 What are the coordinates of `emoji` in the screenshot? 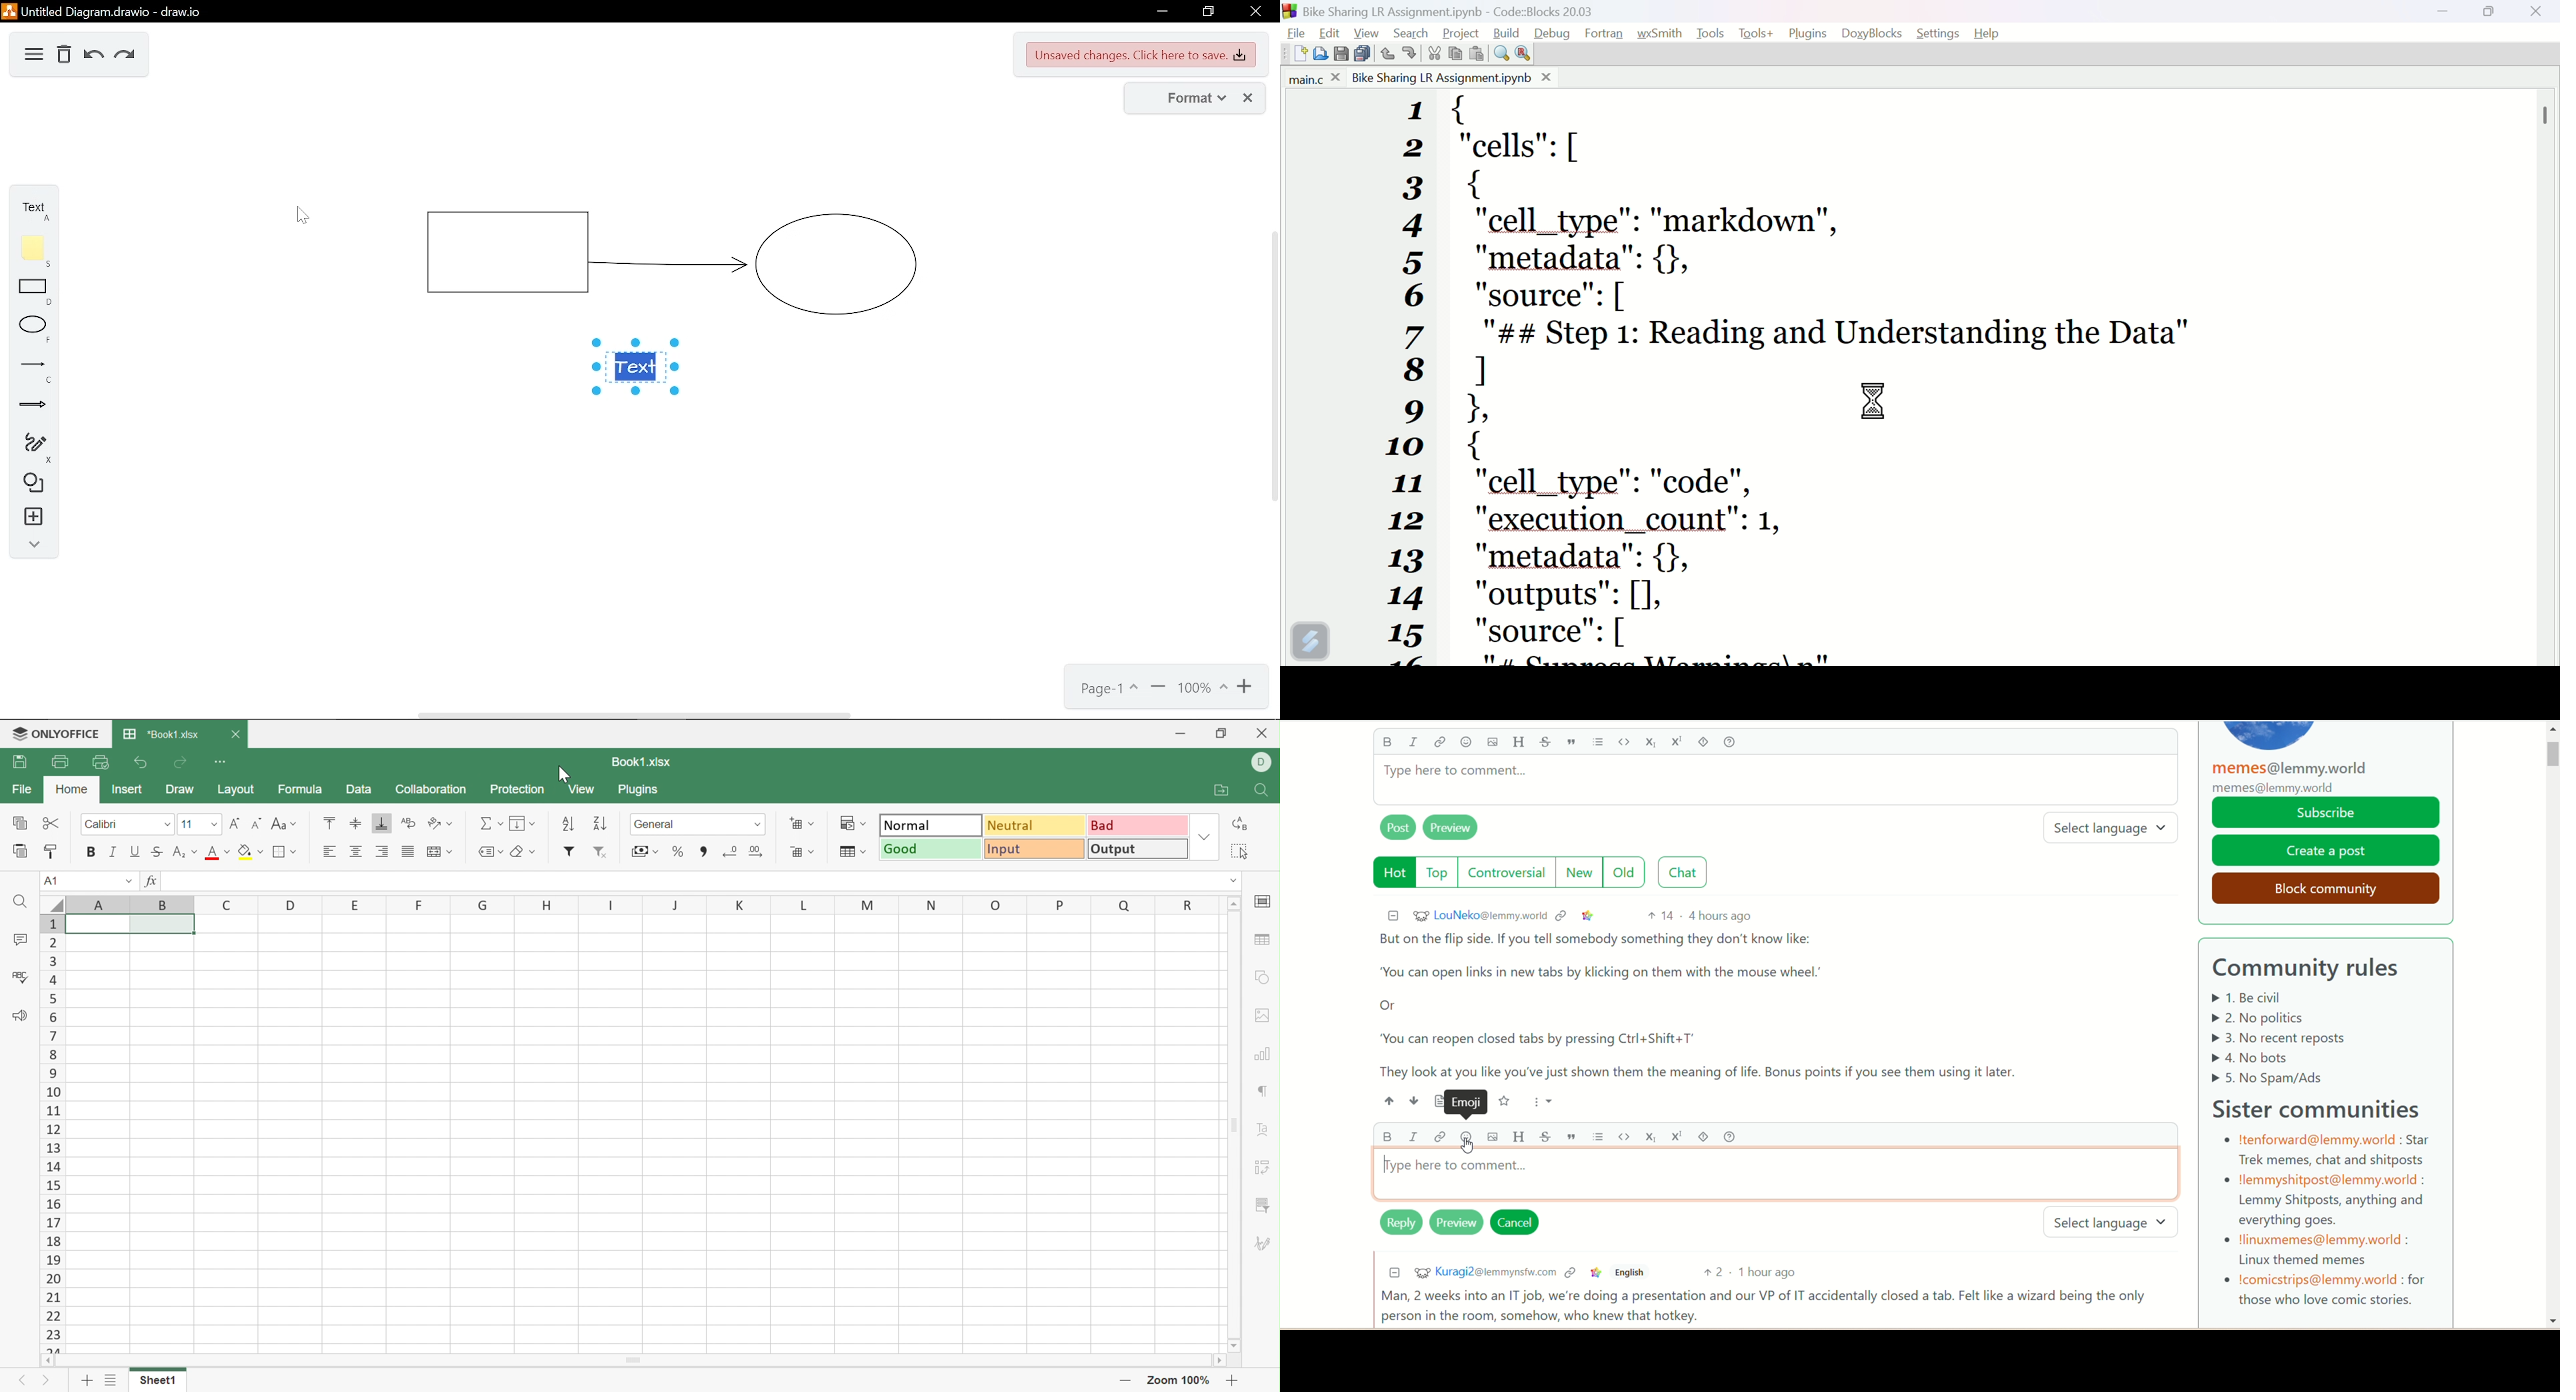 It's located at (1465, 743).